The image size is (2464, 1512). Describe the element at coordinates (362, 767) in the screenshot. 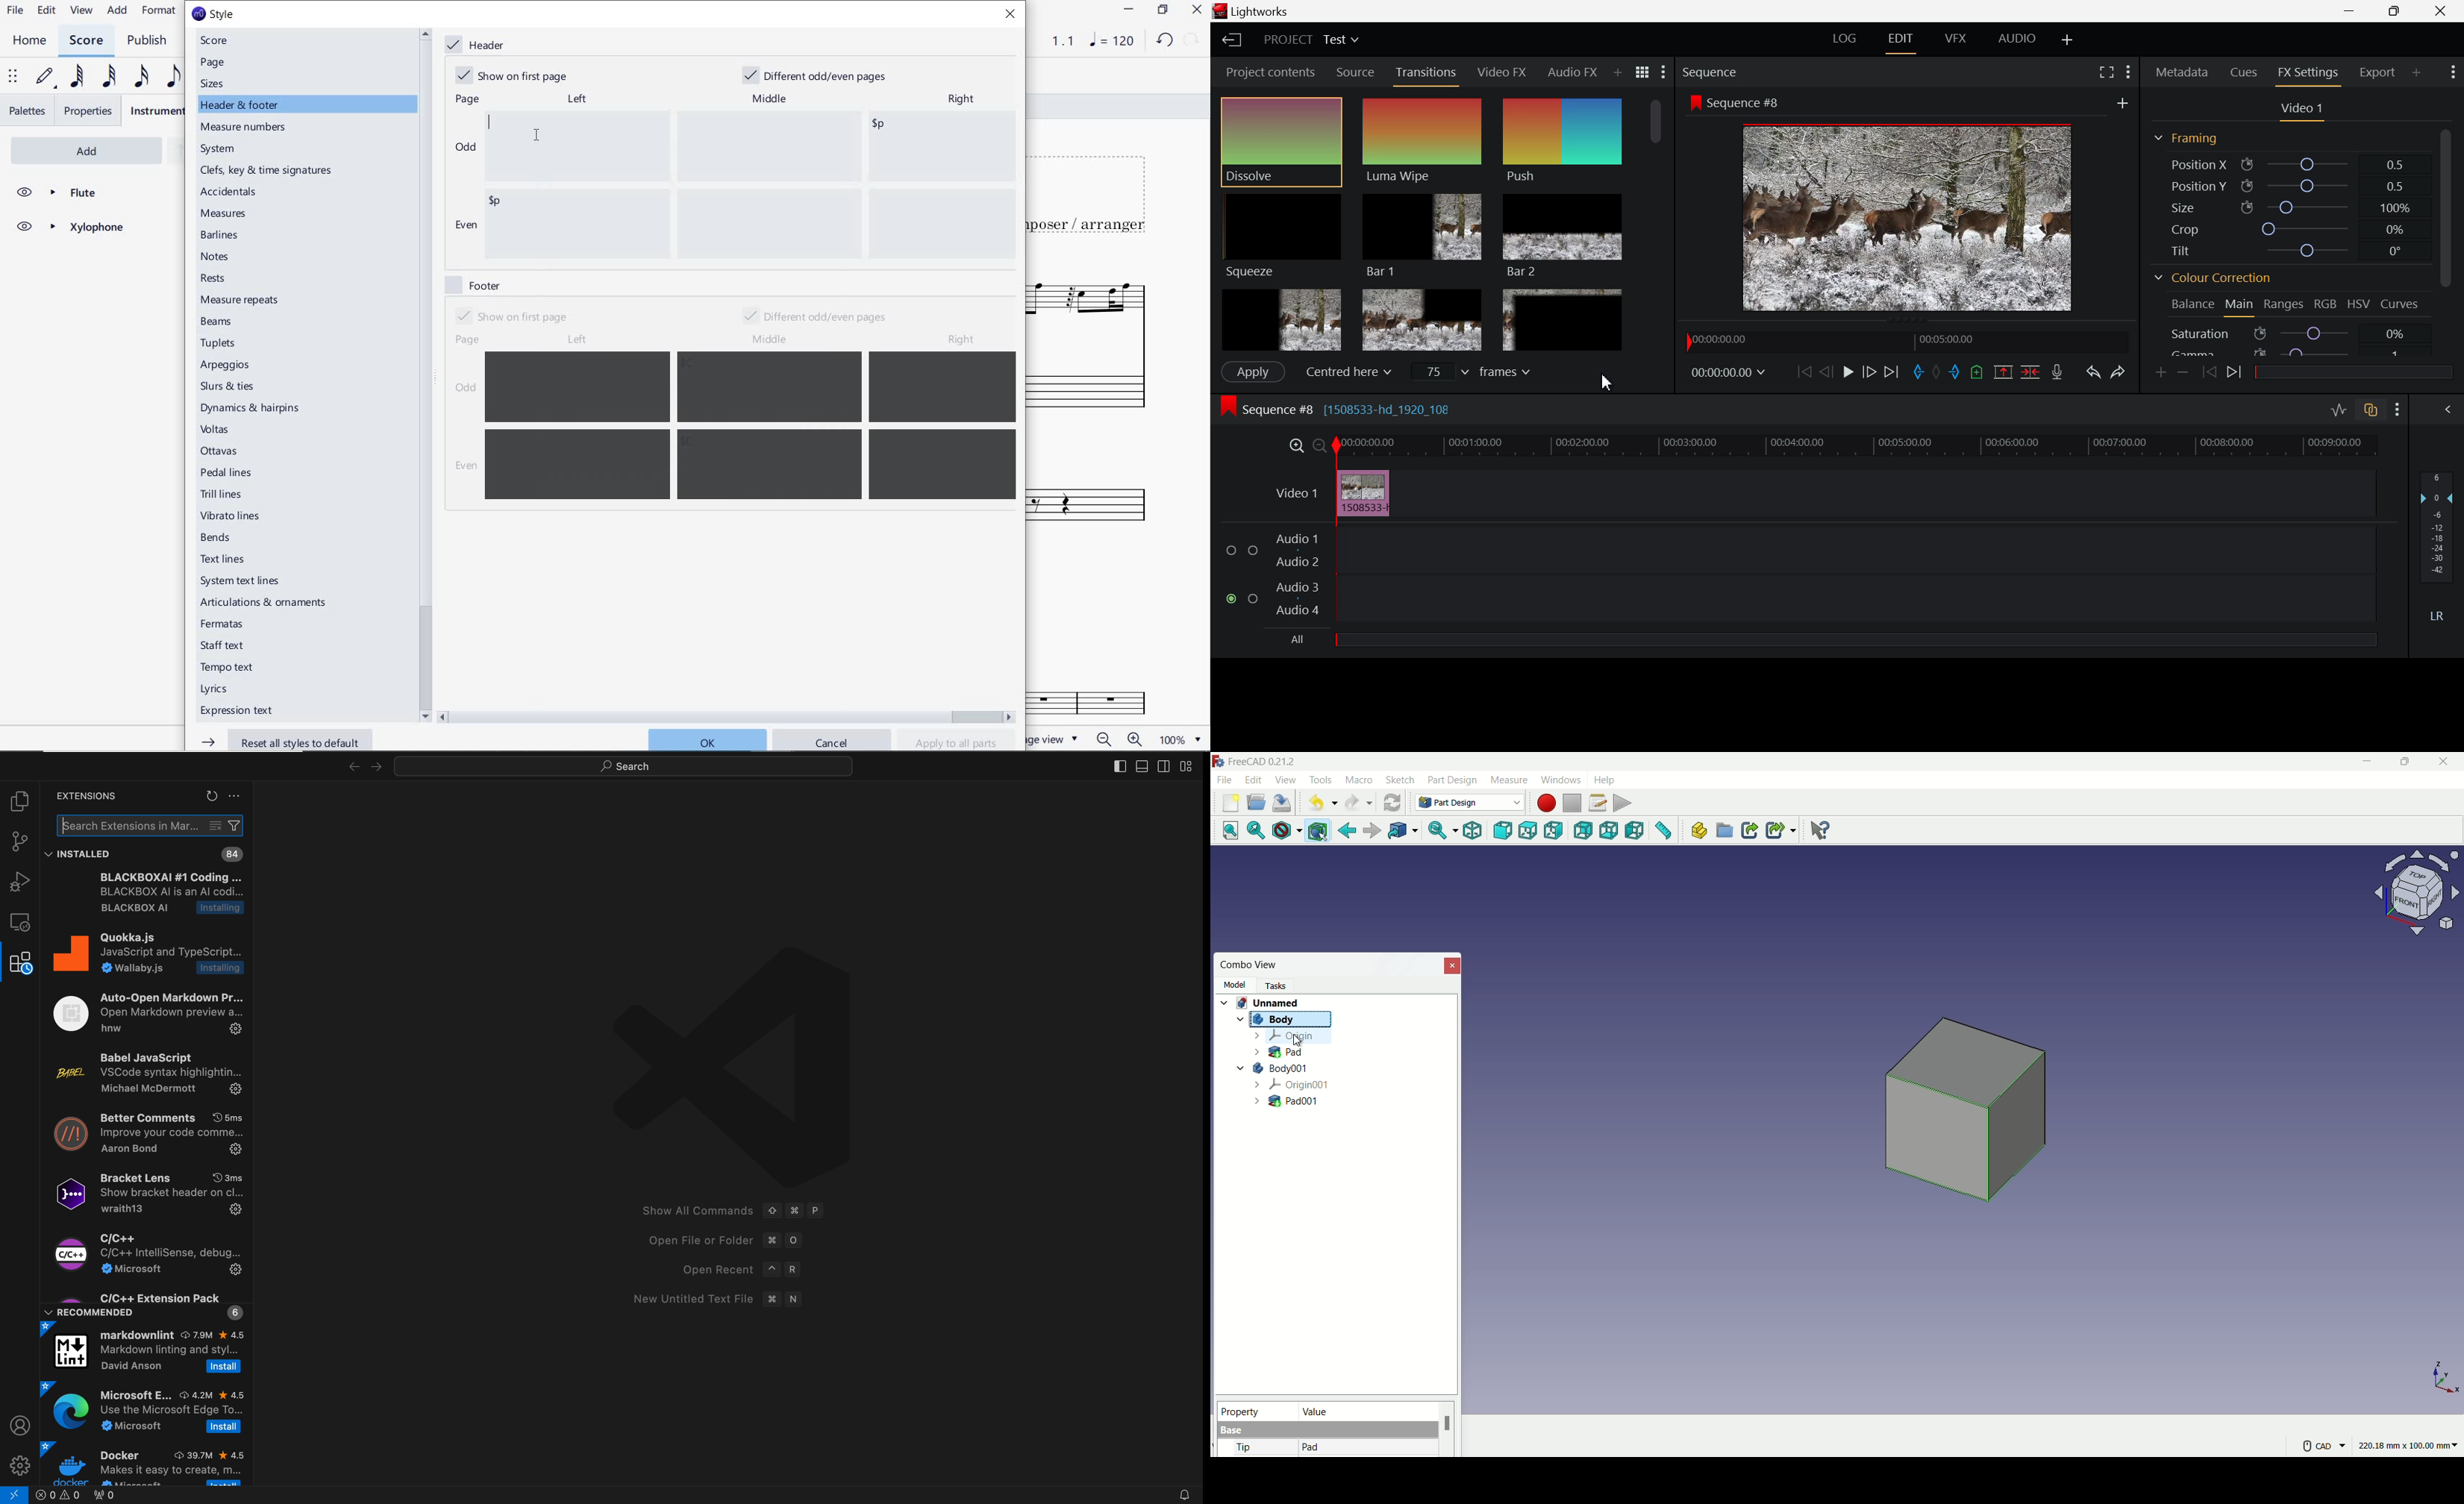

I see `arrows` at that location.